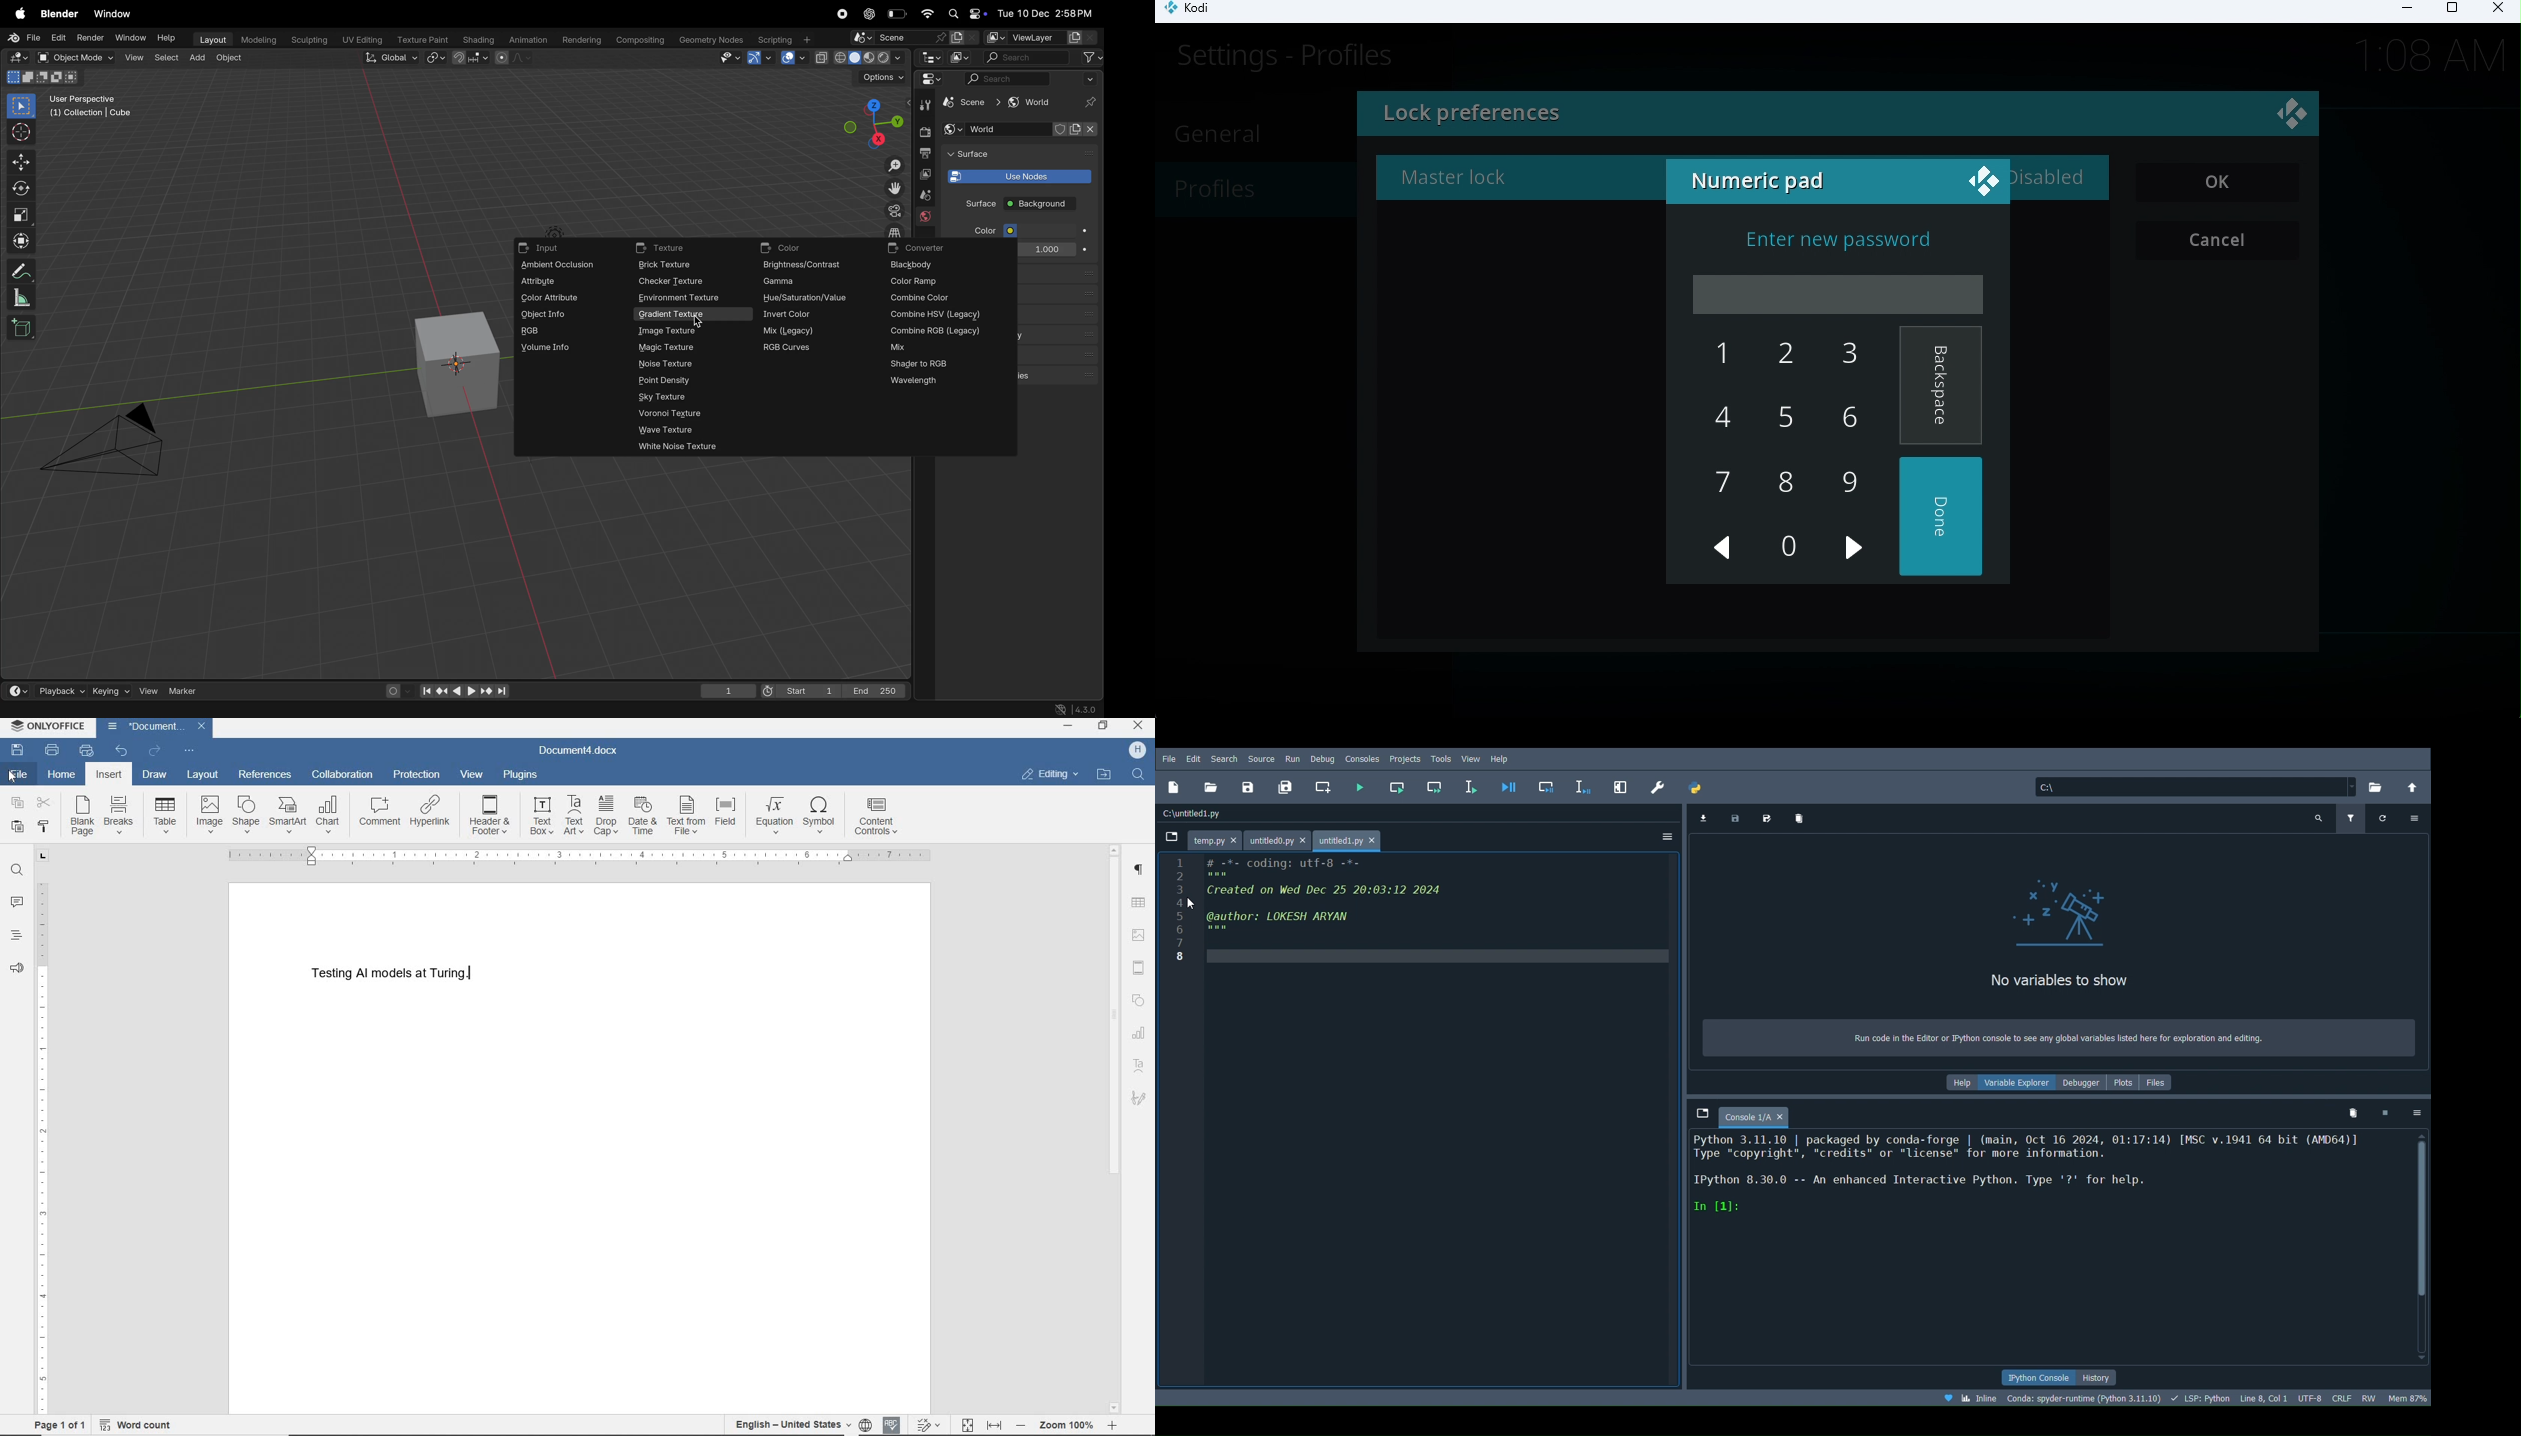  Describe the element at coordinates (1216, 838) in the screenshot. I see `temp.py` at that location.